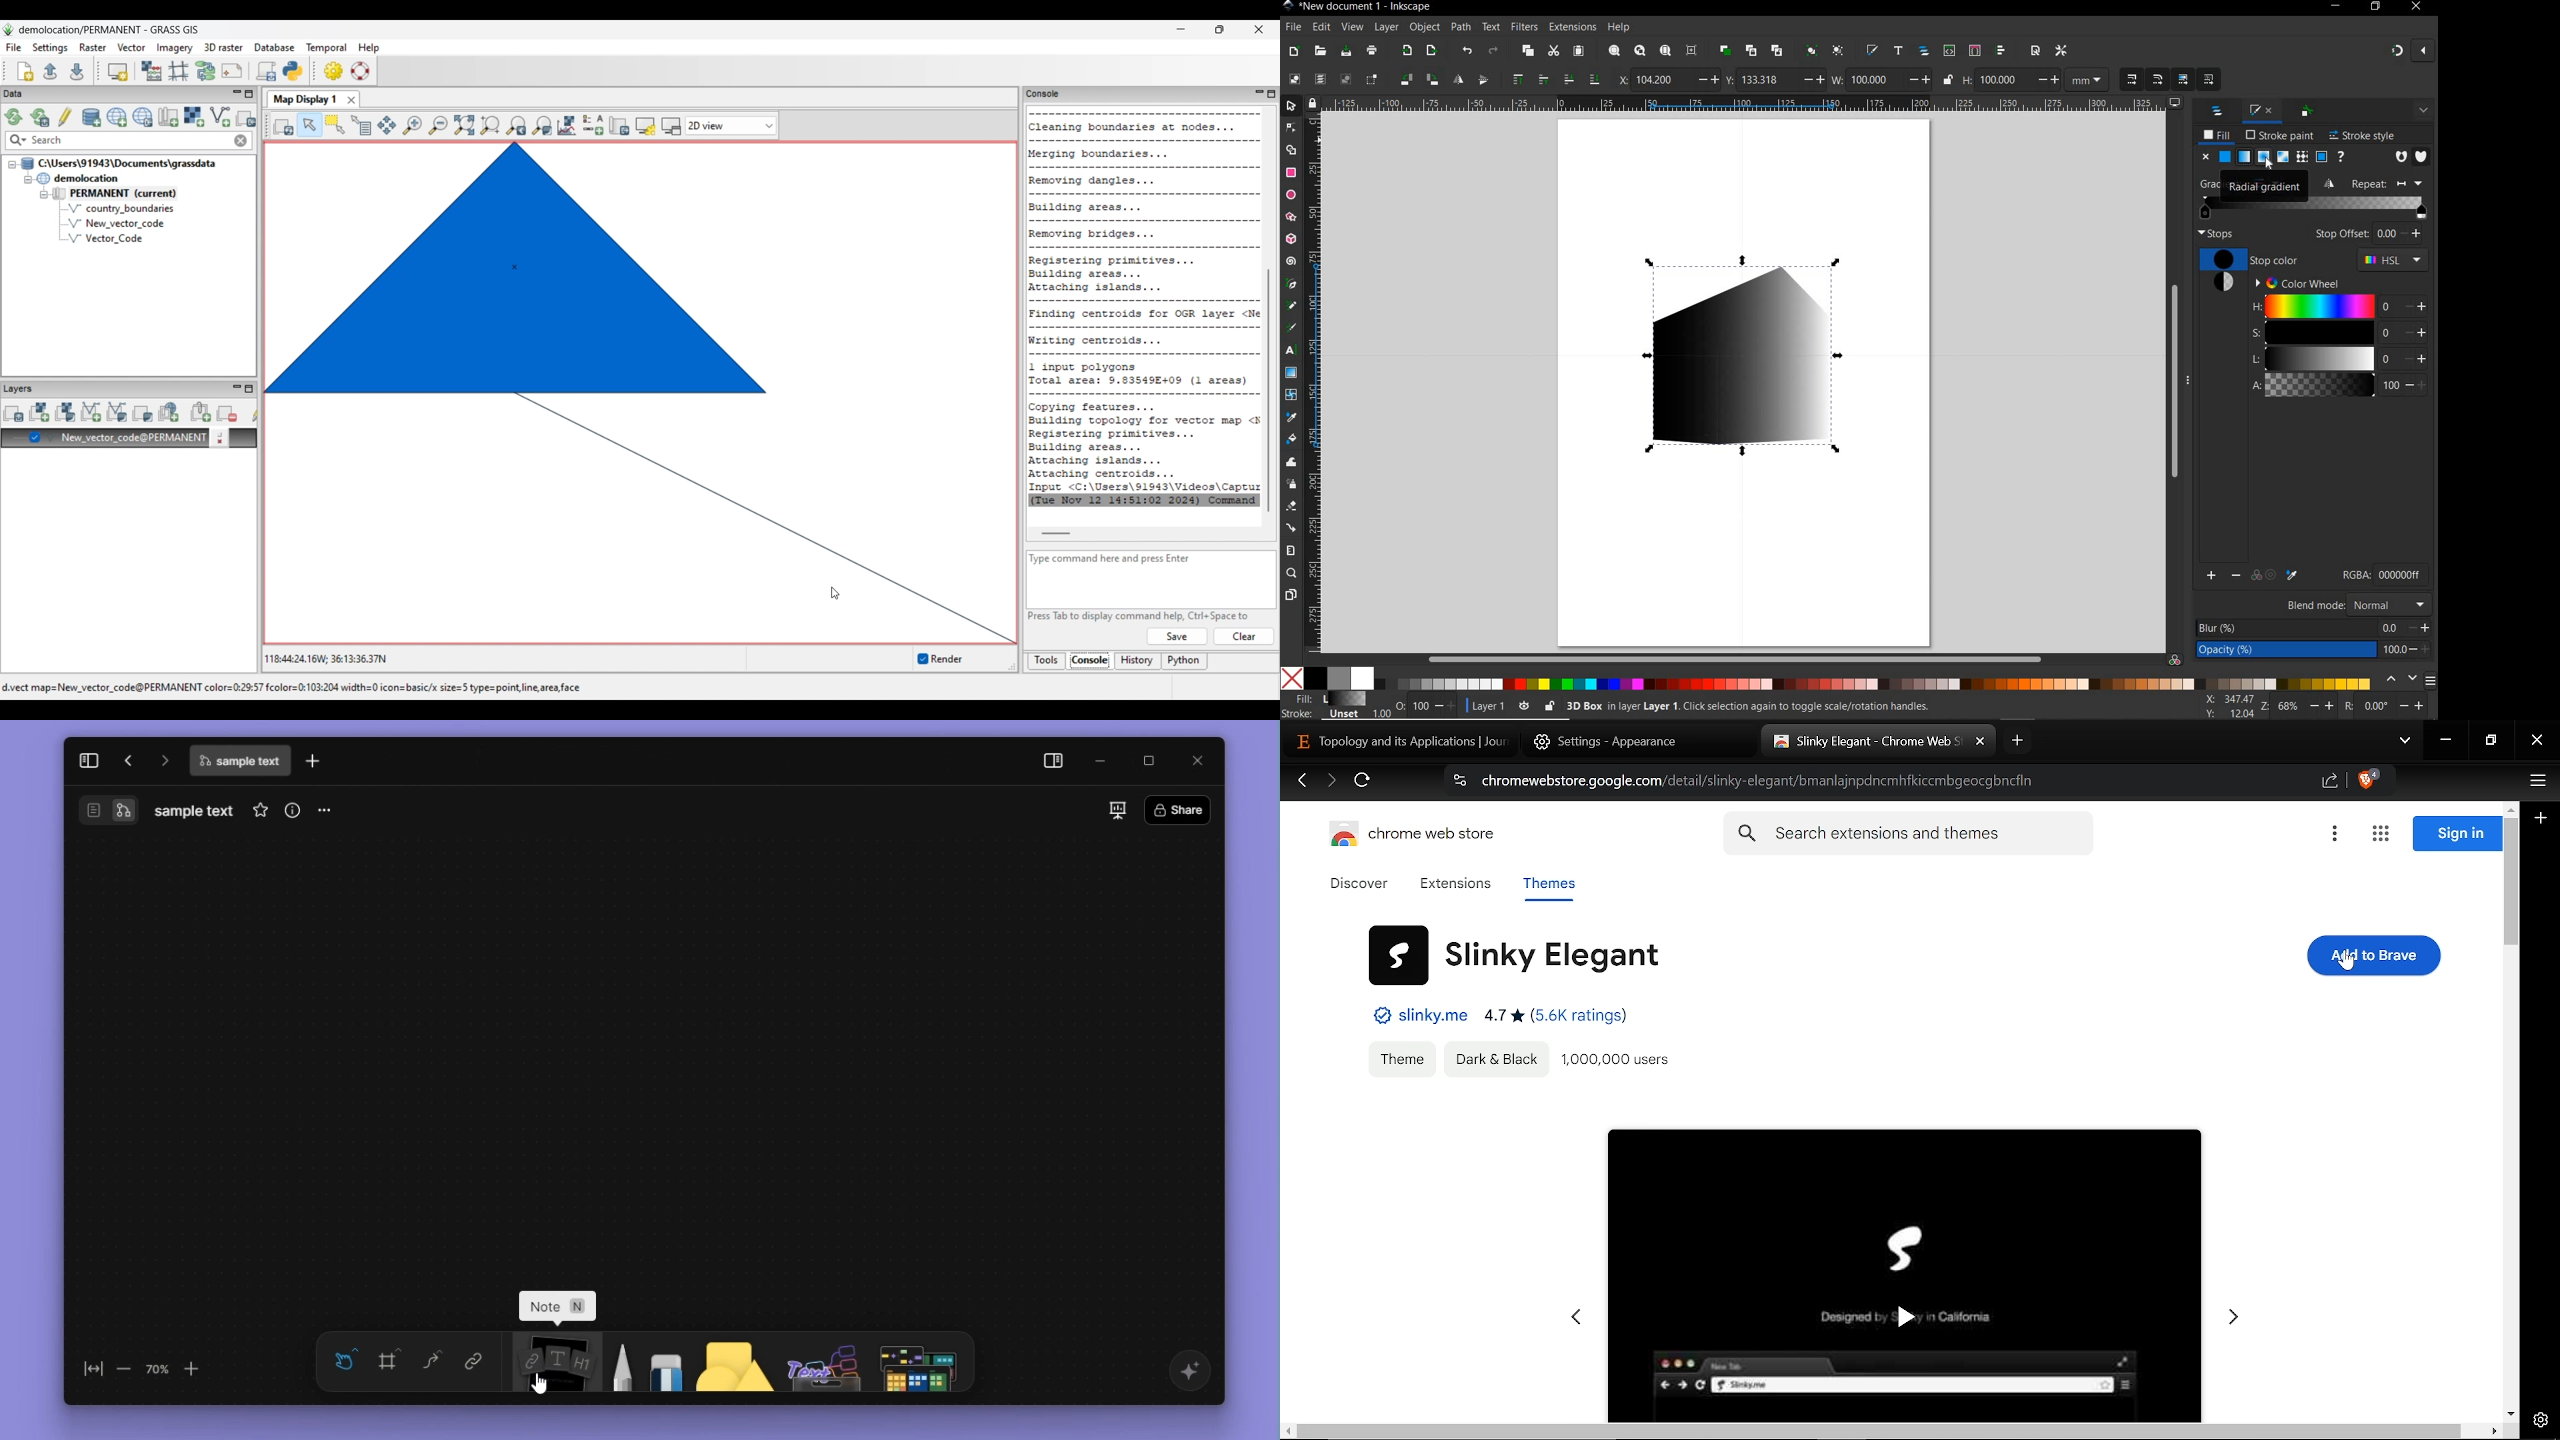  I want to click on PRINT, so click(1372, 50).